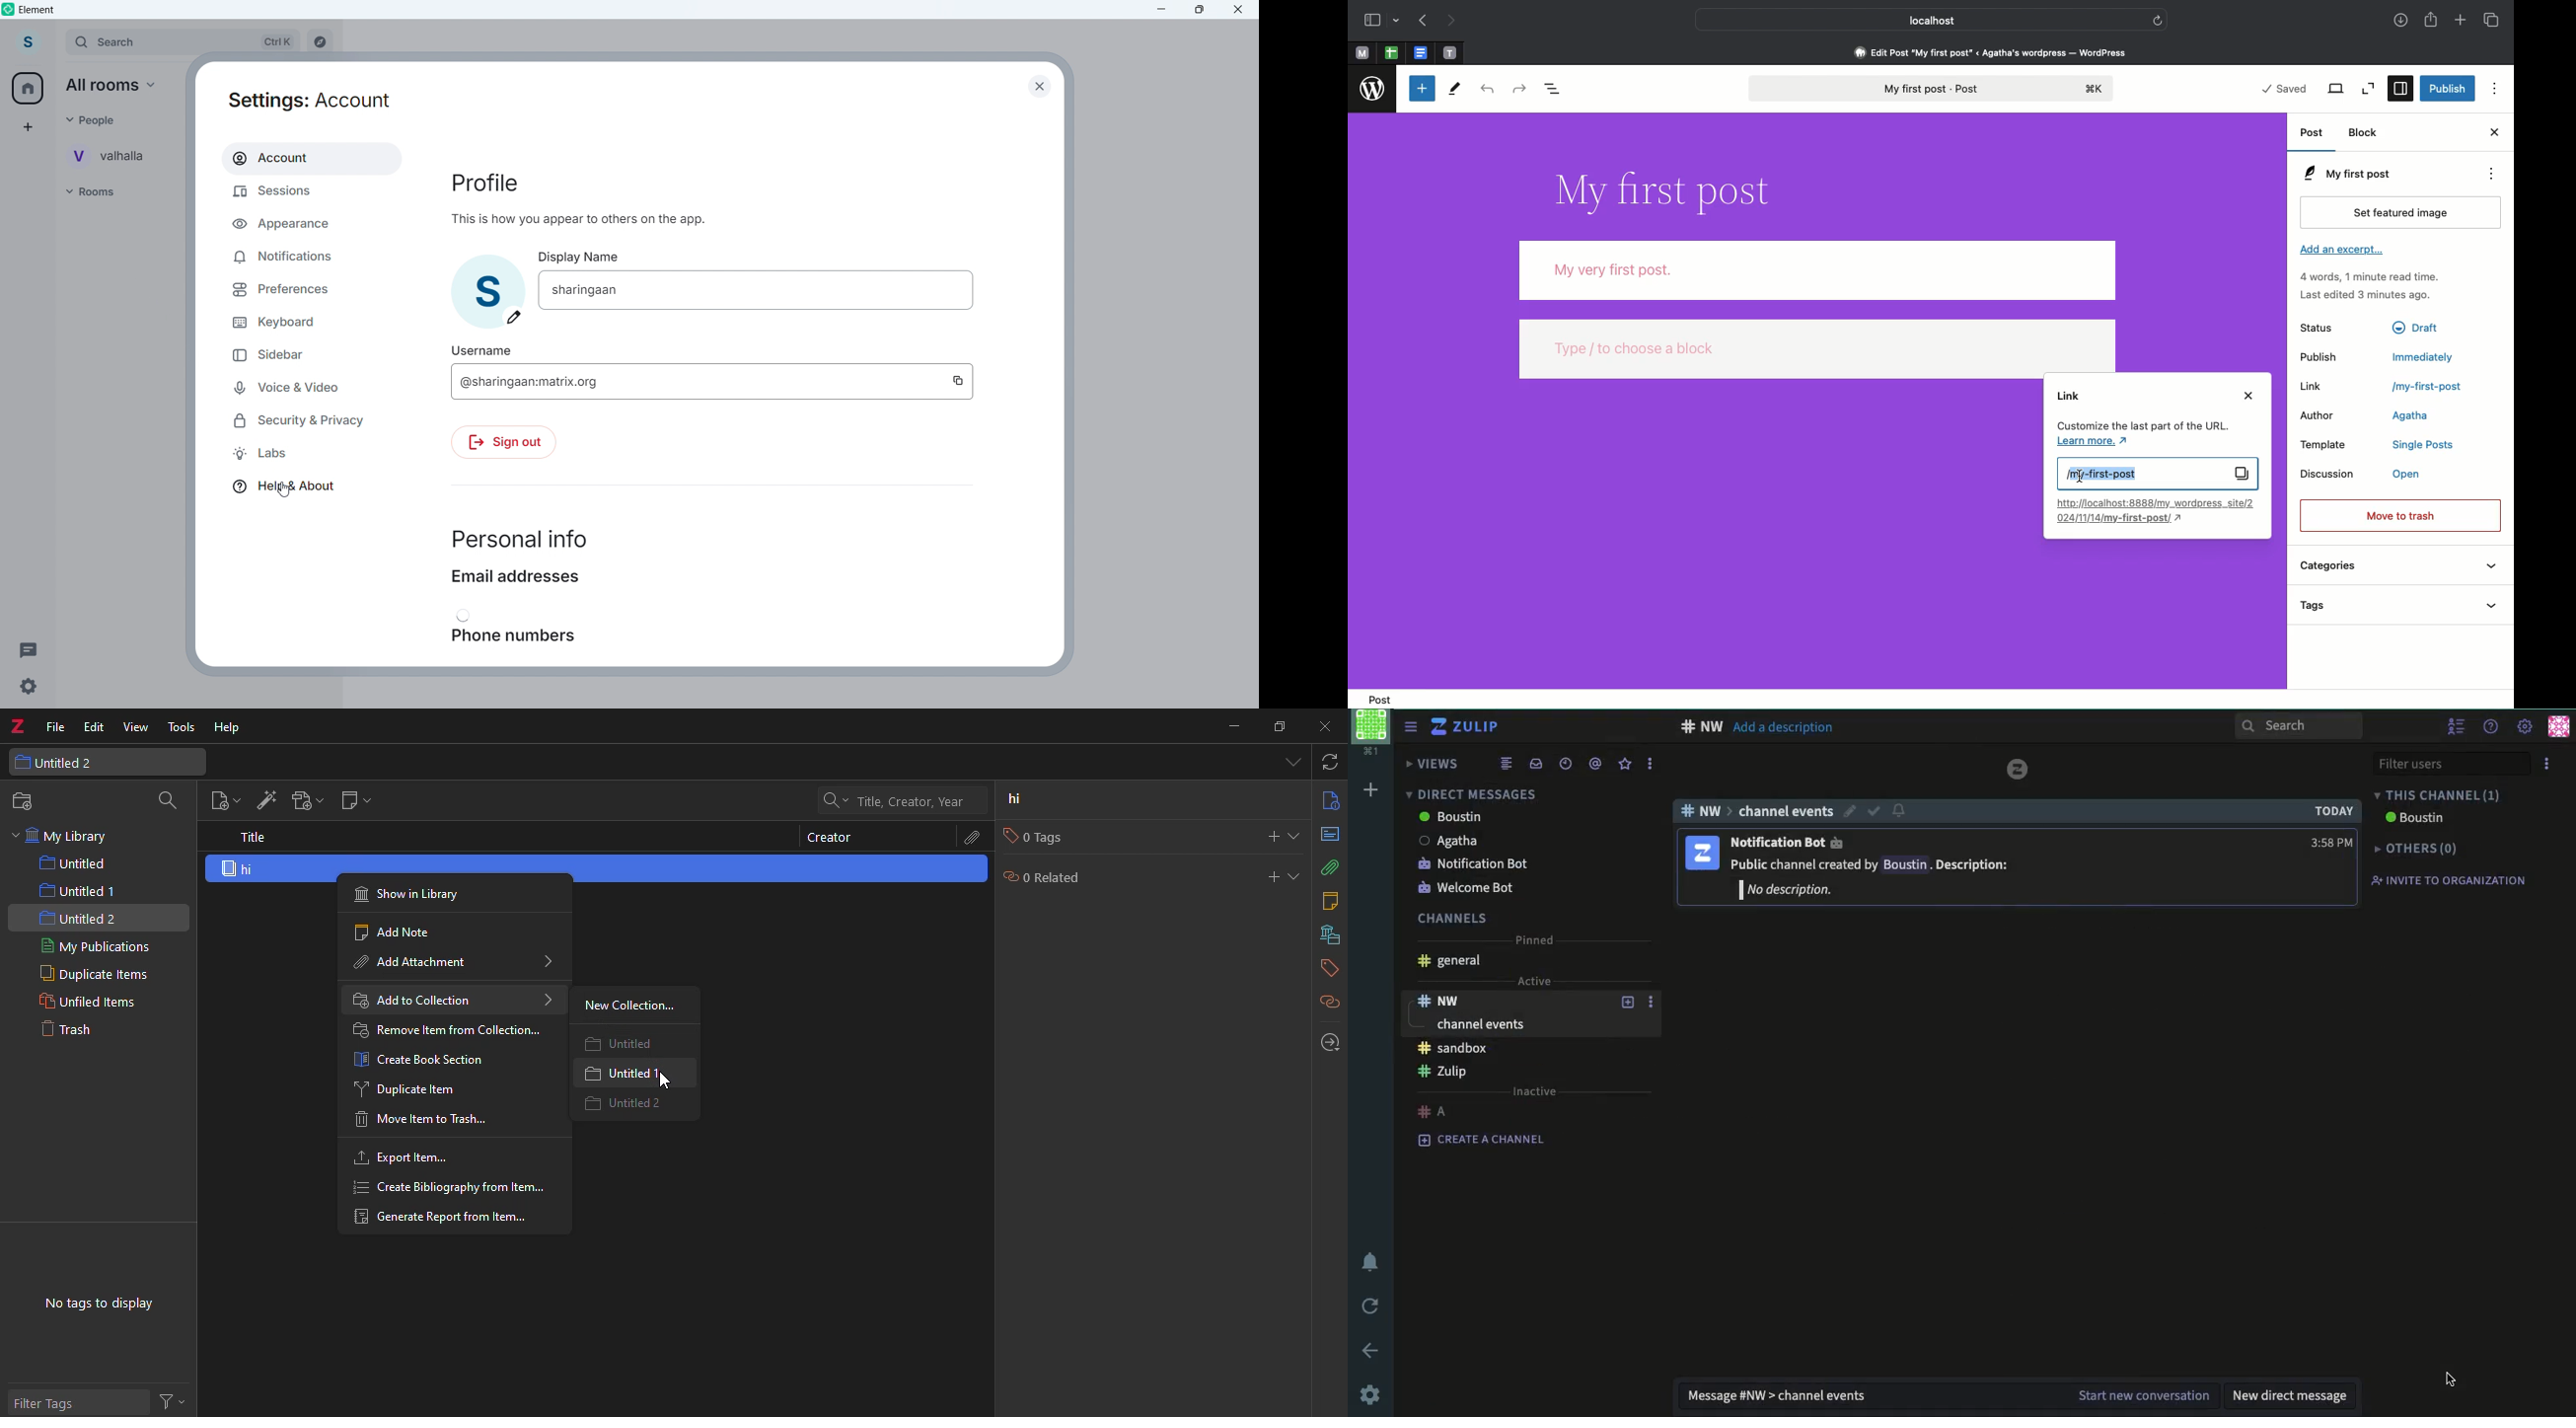 The height and width of the screenshot is (1428, 2576). What do you see at coordinates (1162, 10) in the screenshot?
I see `minimise ` at bounding box center [1162, 10].